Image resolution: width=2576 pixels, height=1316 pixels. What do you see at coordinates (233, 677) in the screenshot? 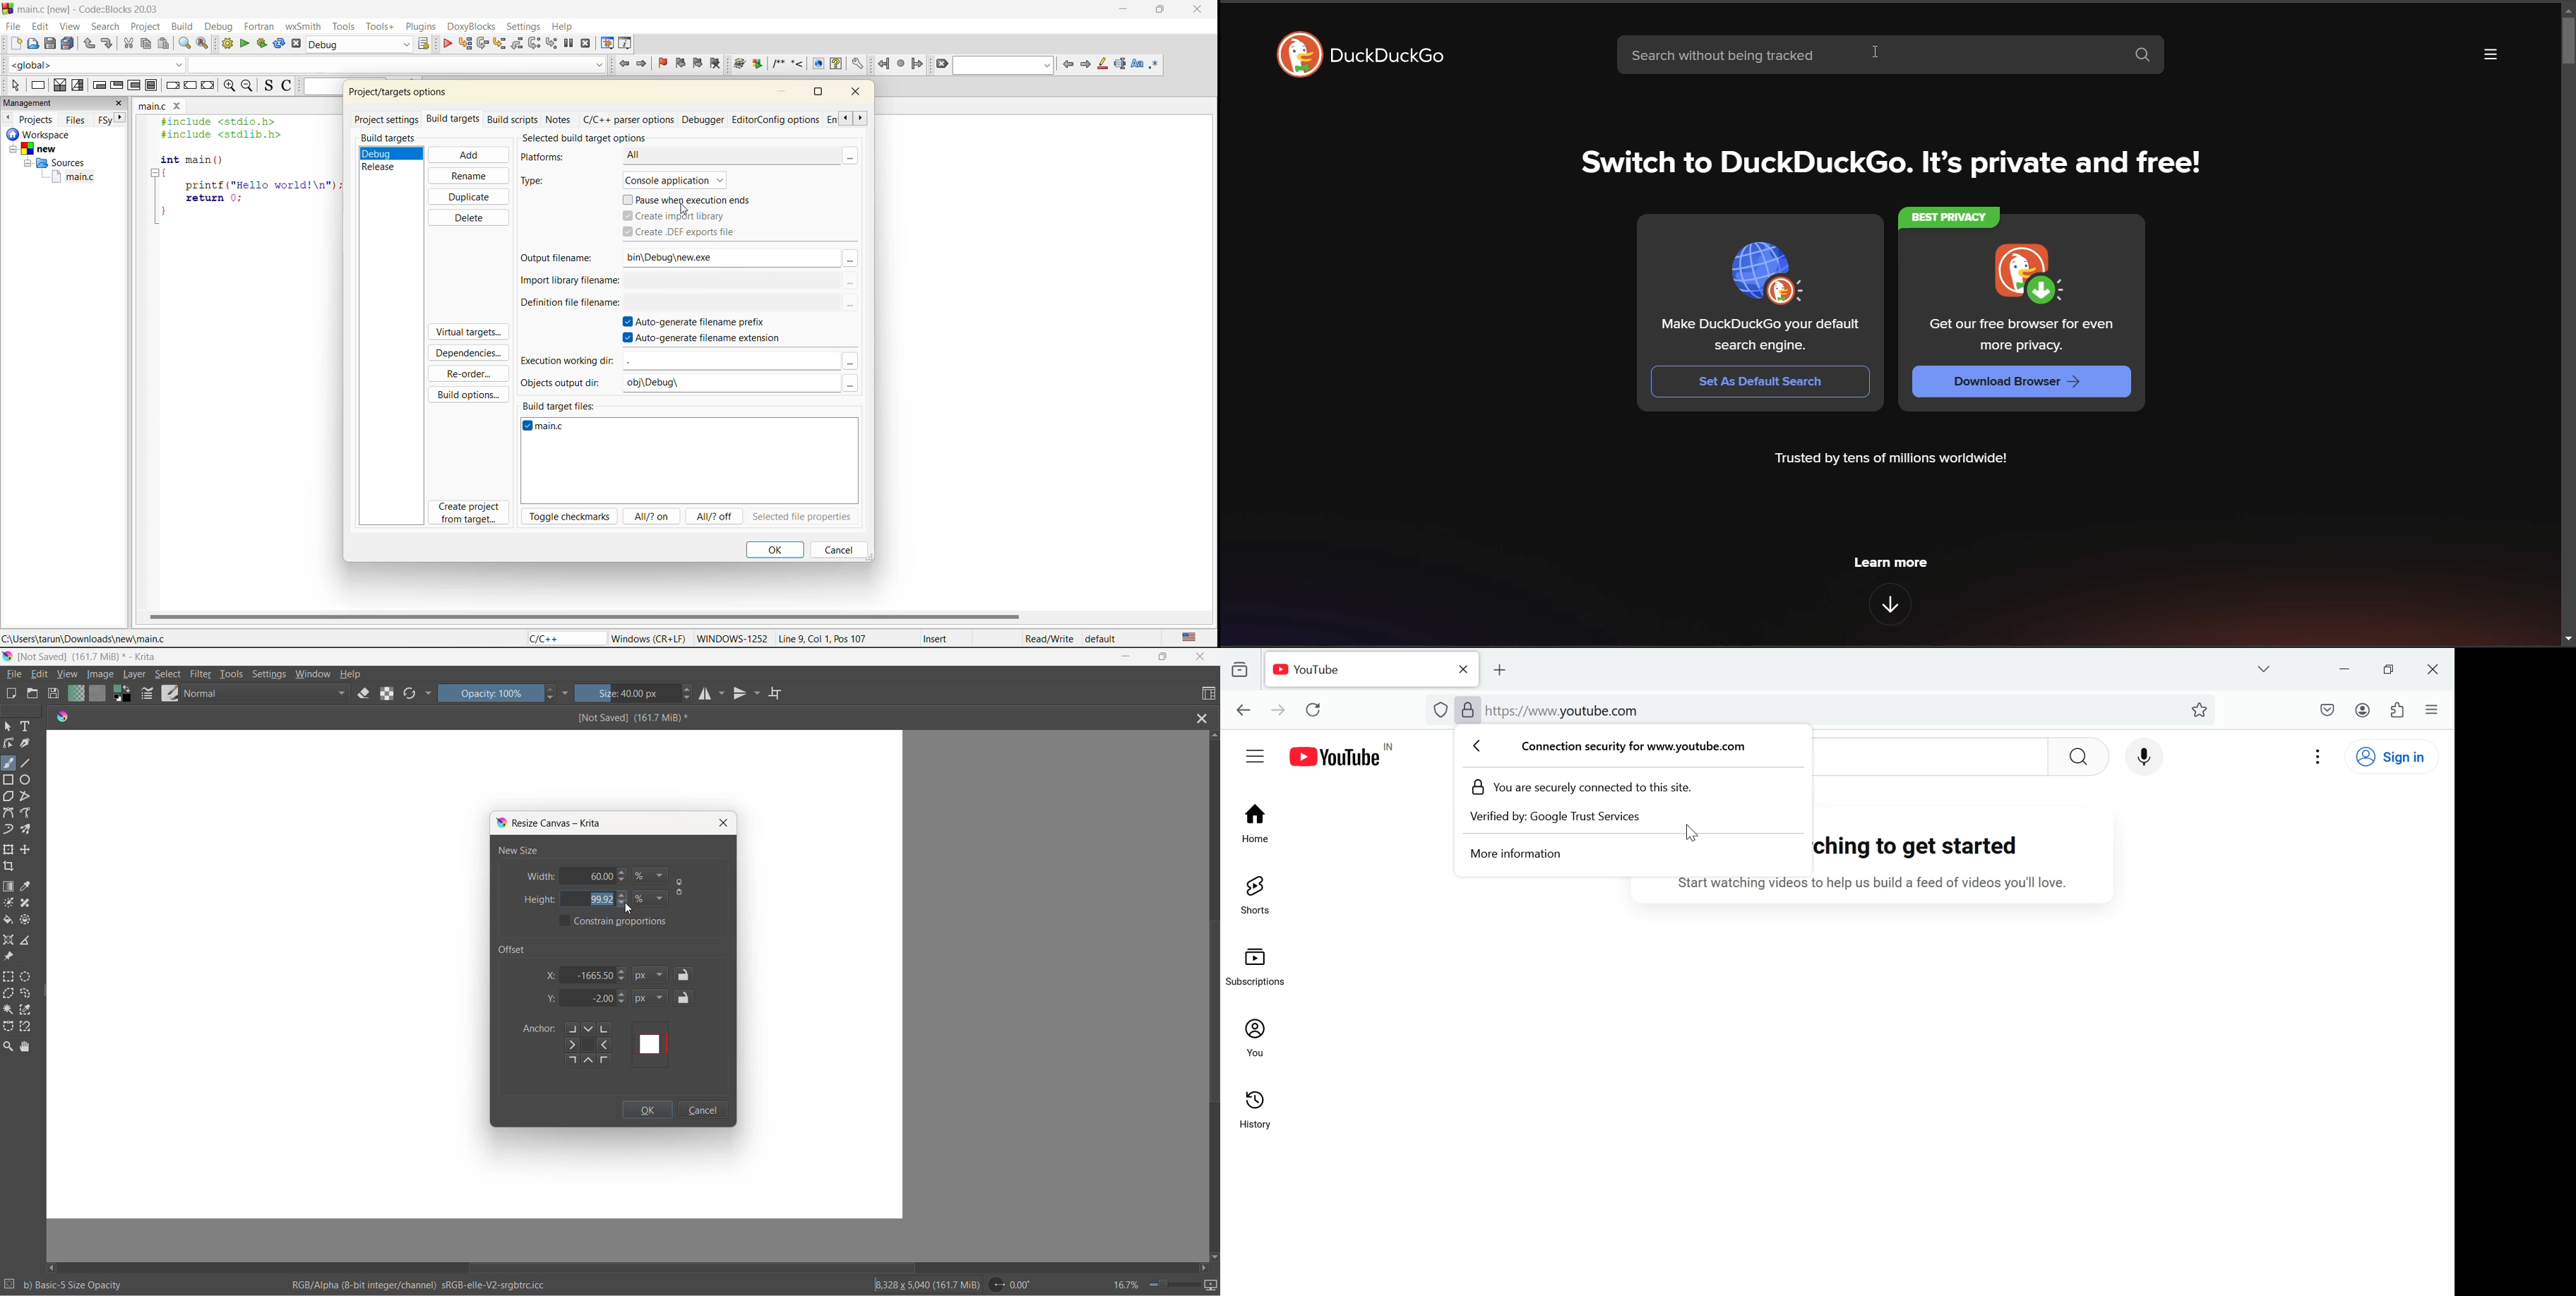
I see `tools` at bounding box center [233, 677].